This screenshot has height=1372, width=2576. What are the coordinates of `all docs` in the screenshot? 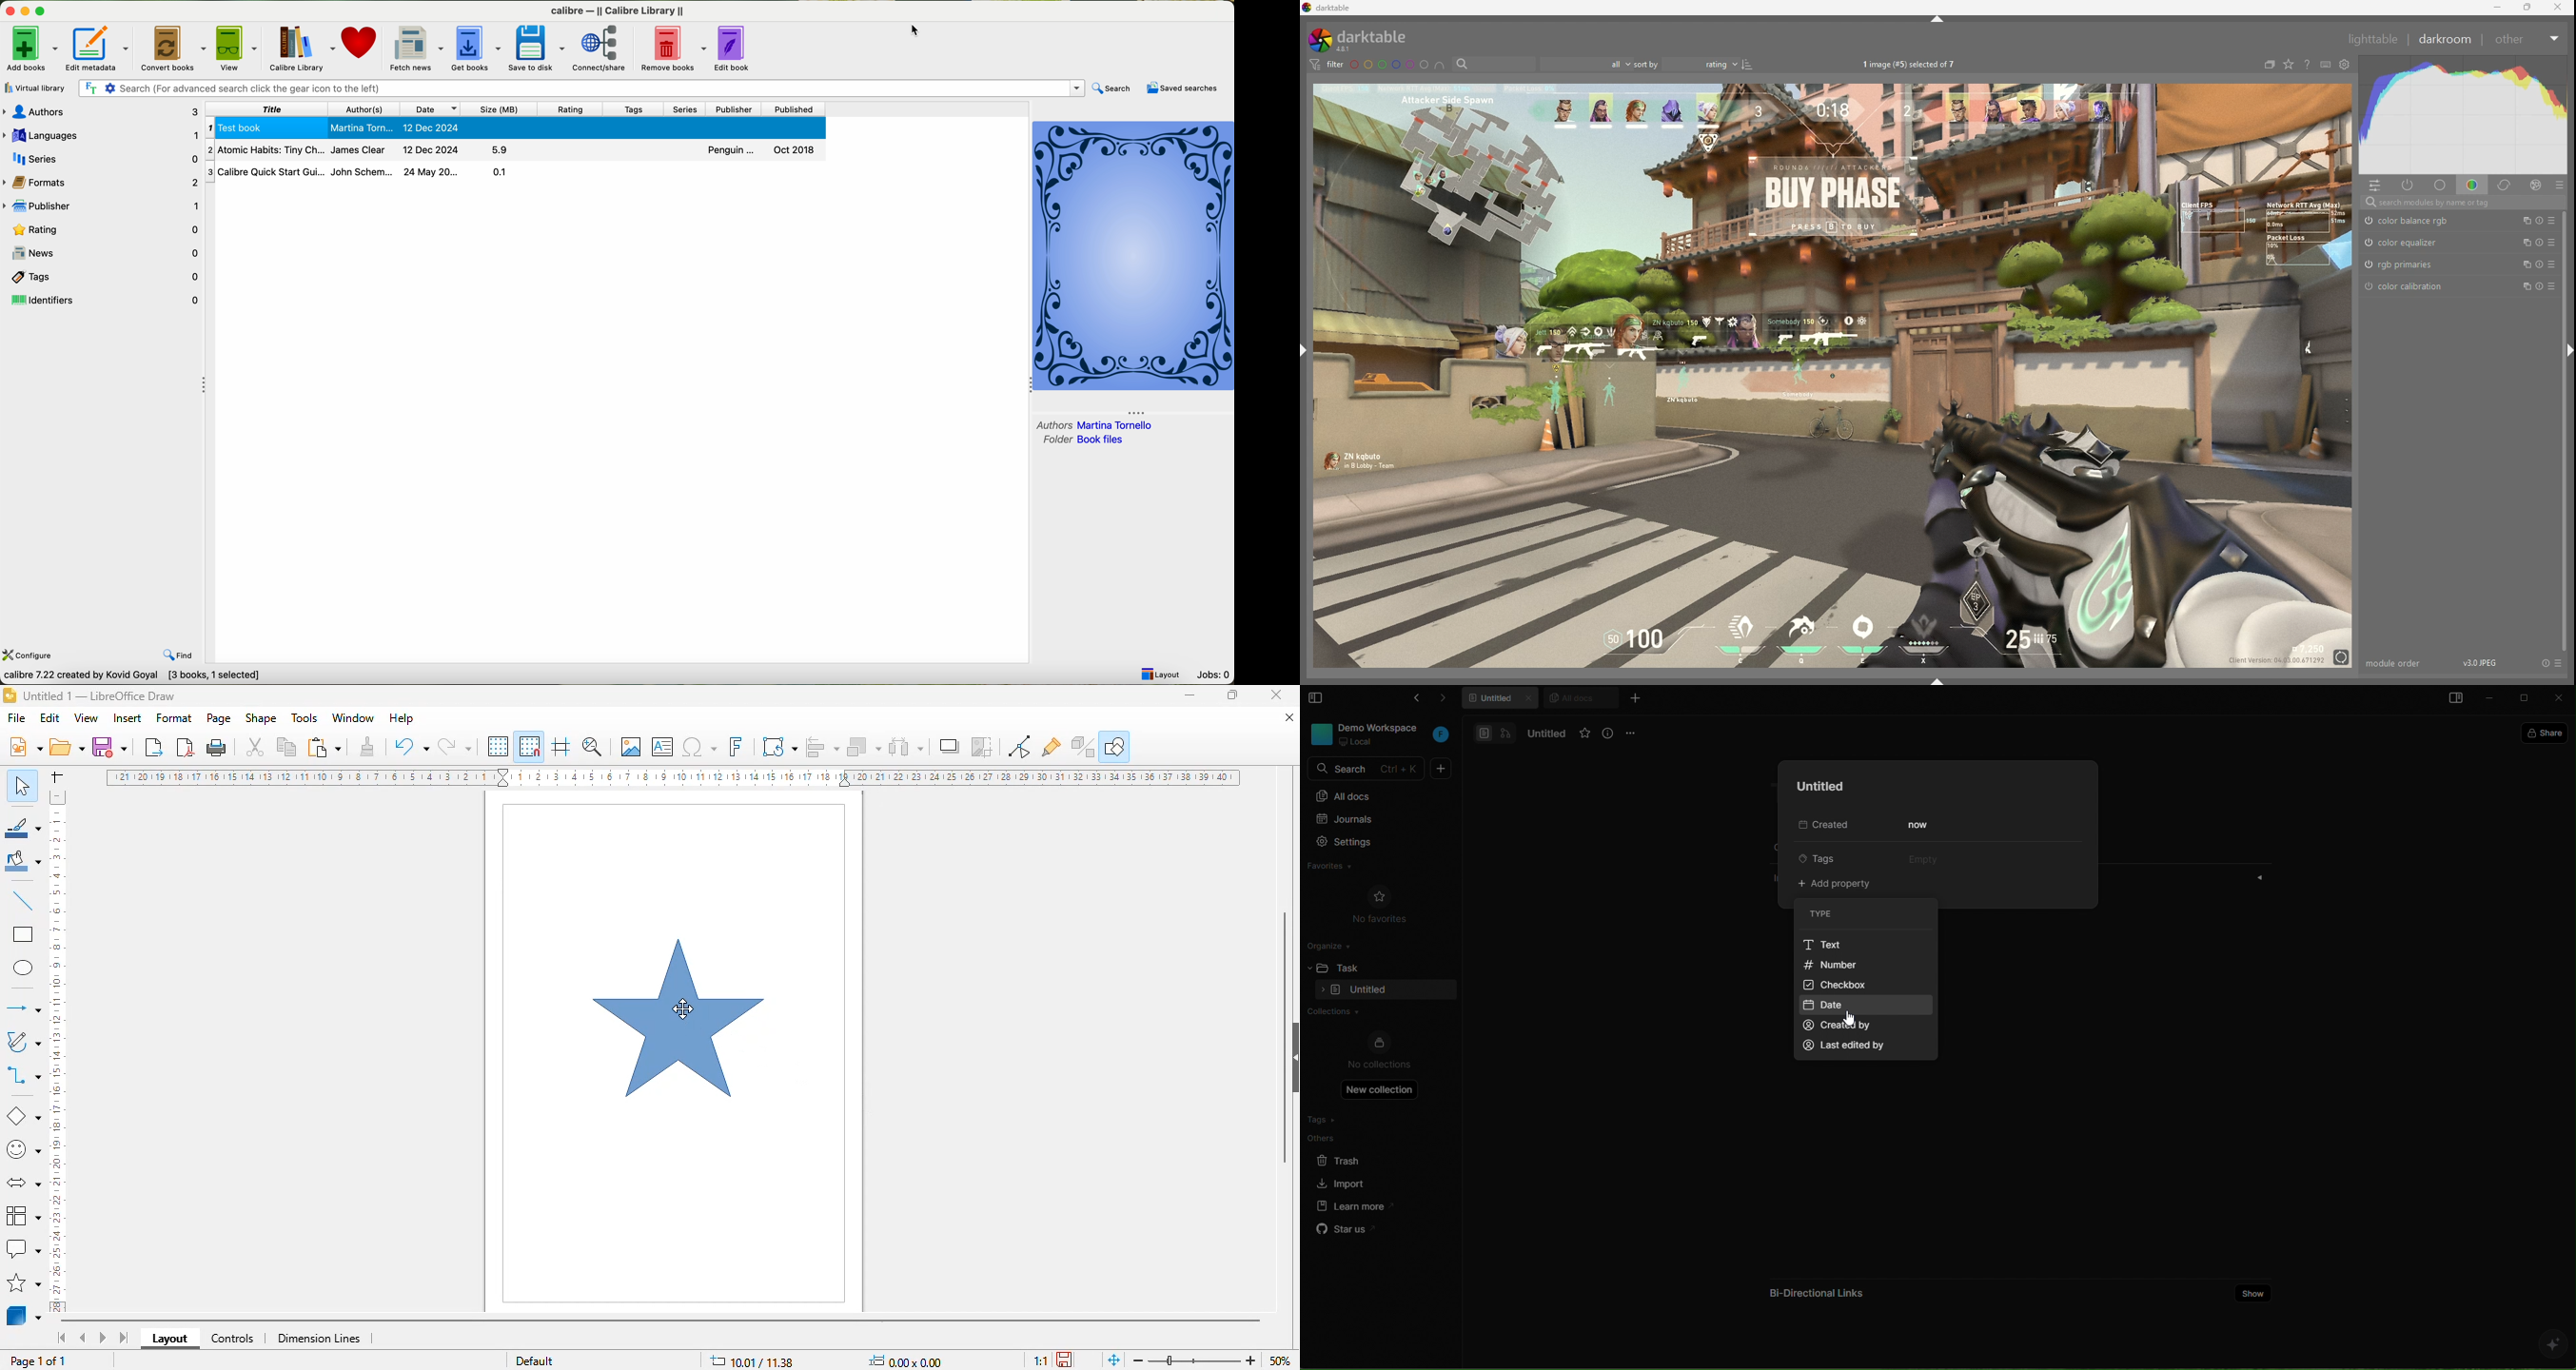 It's located at (1378, 795).